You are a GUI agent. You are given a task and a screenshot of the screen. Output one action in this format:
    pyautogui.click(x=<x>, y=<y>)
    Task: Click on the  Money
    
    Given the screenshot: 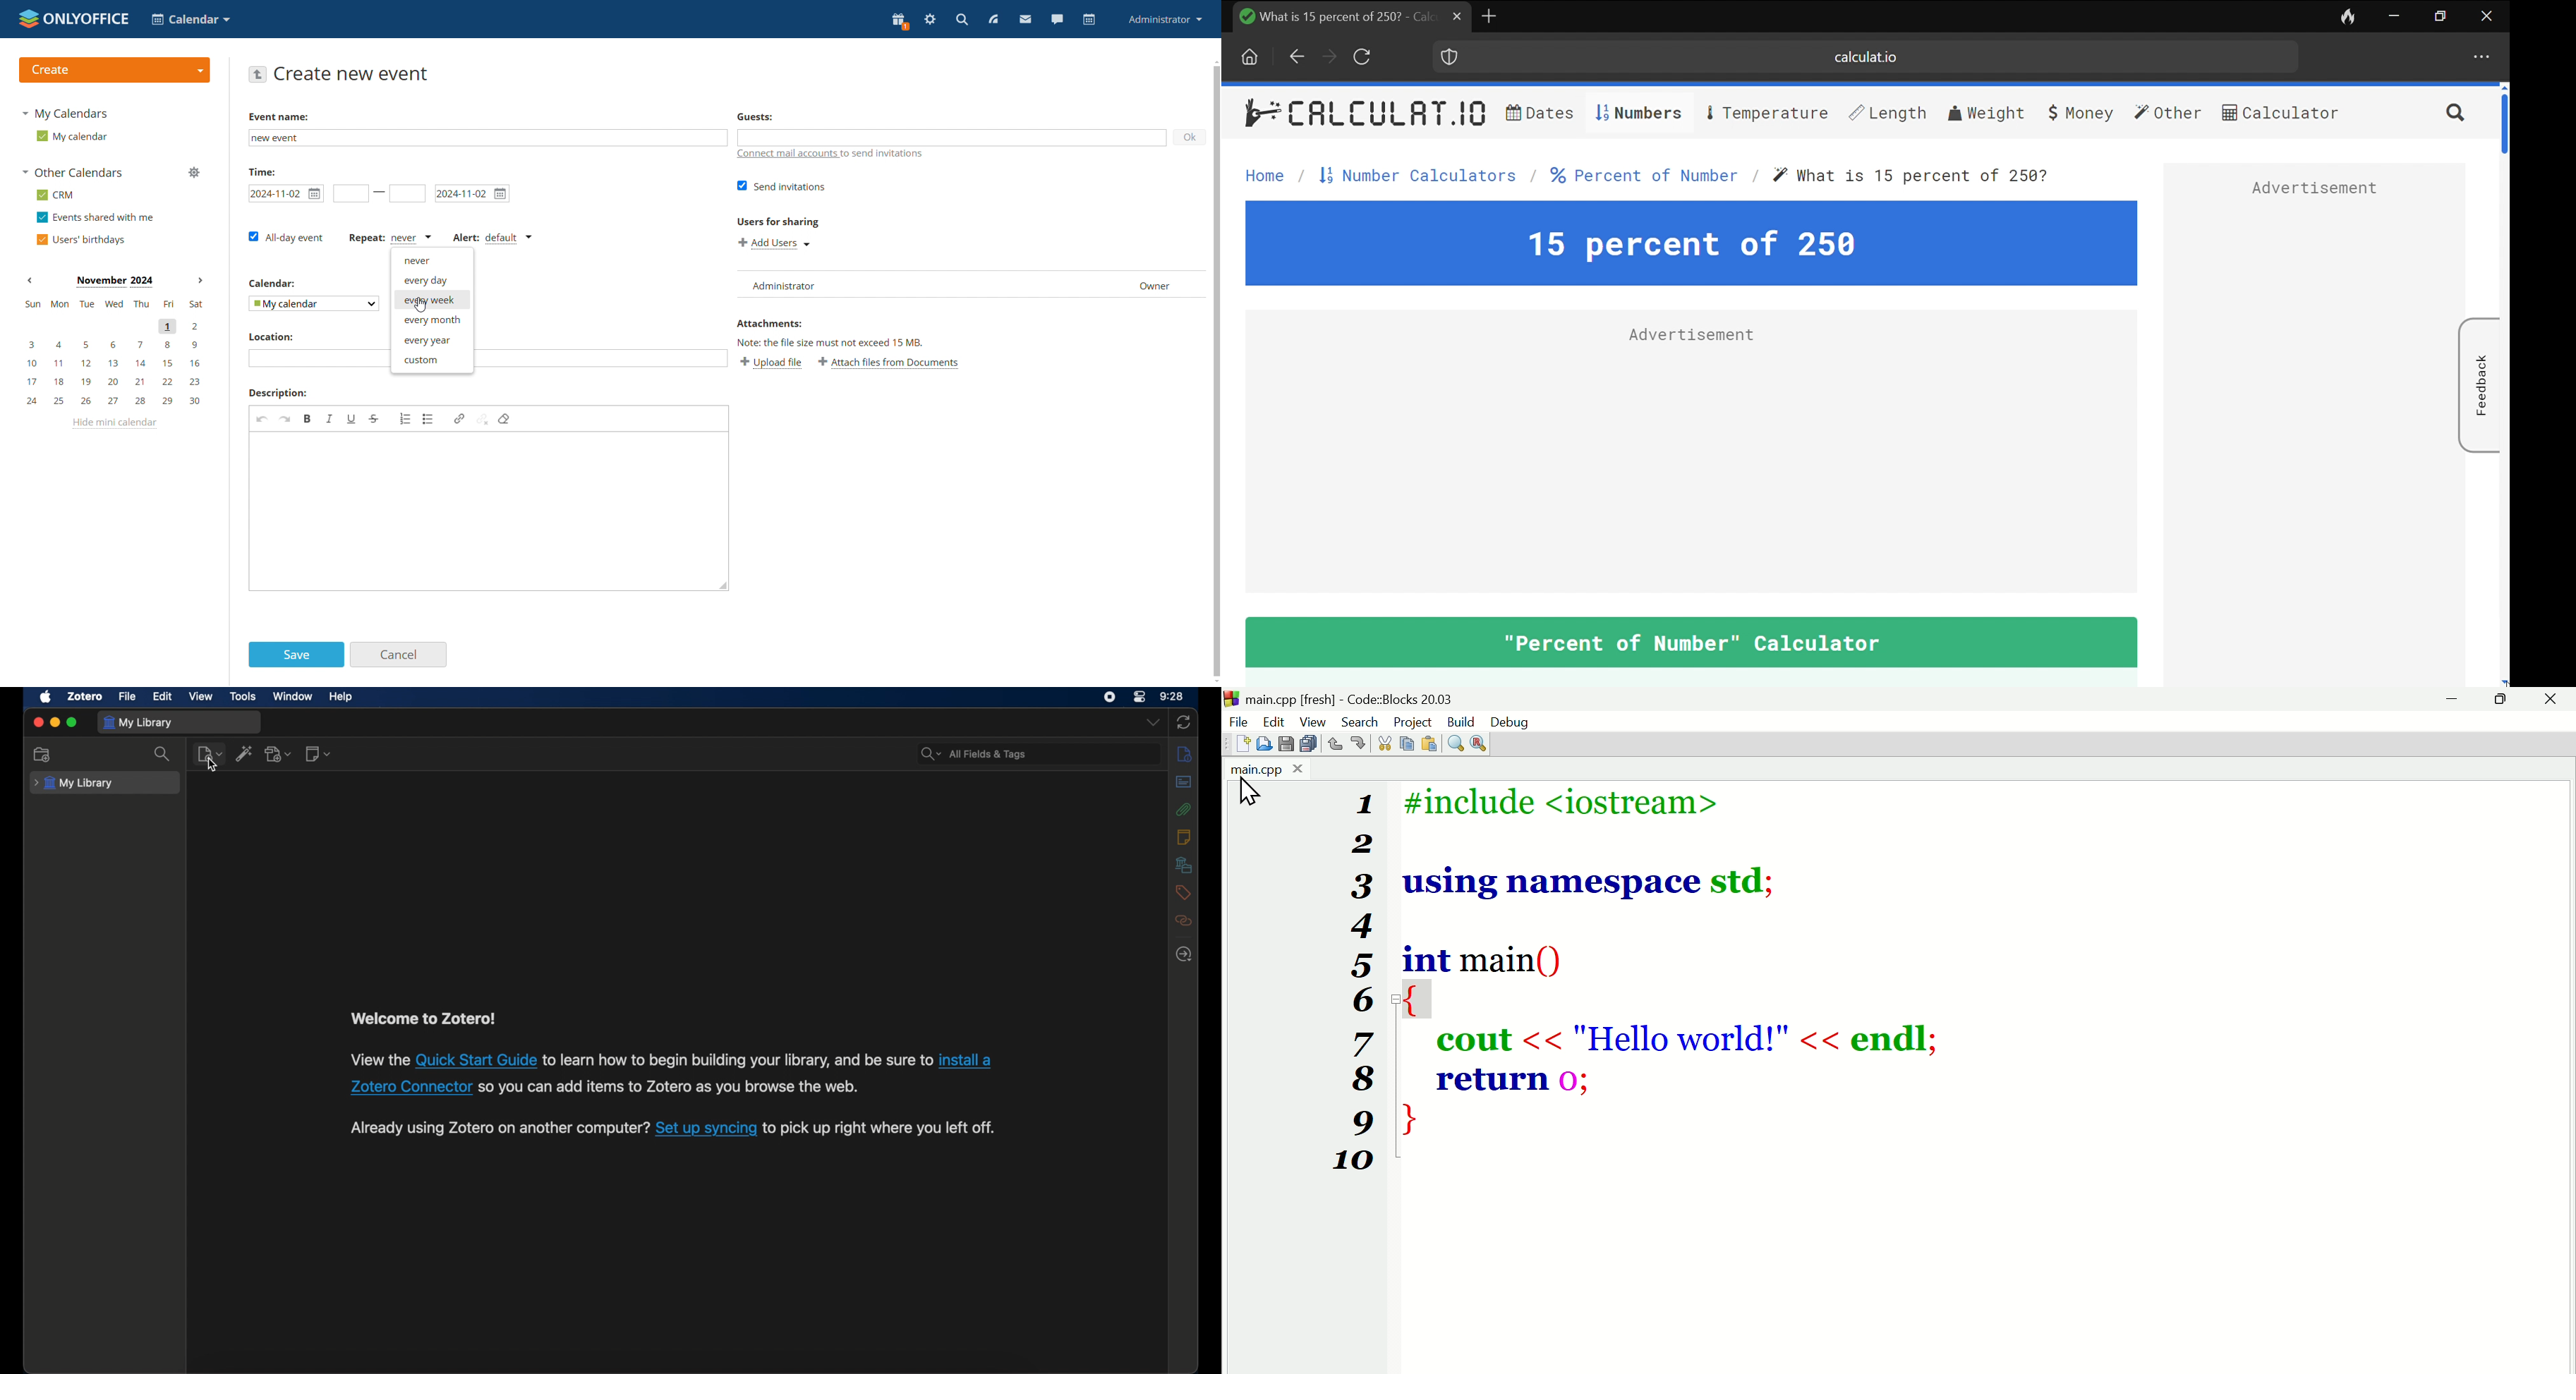 What is the action you would take?
    pyautogui.click(x=2078, y=113)
    